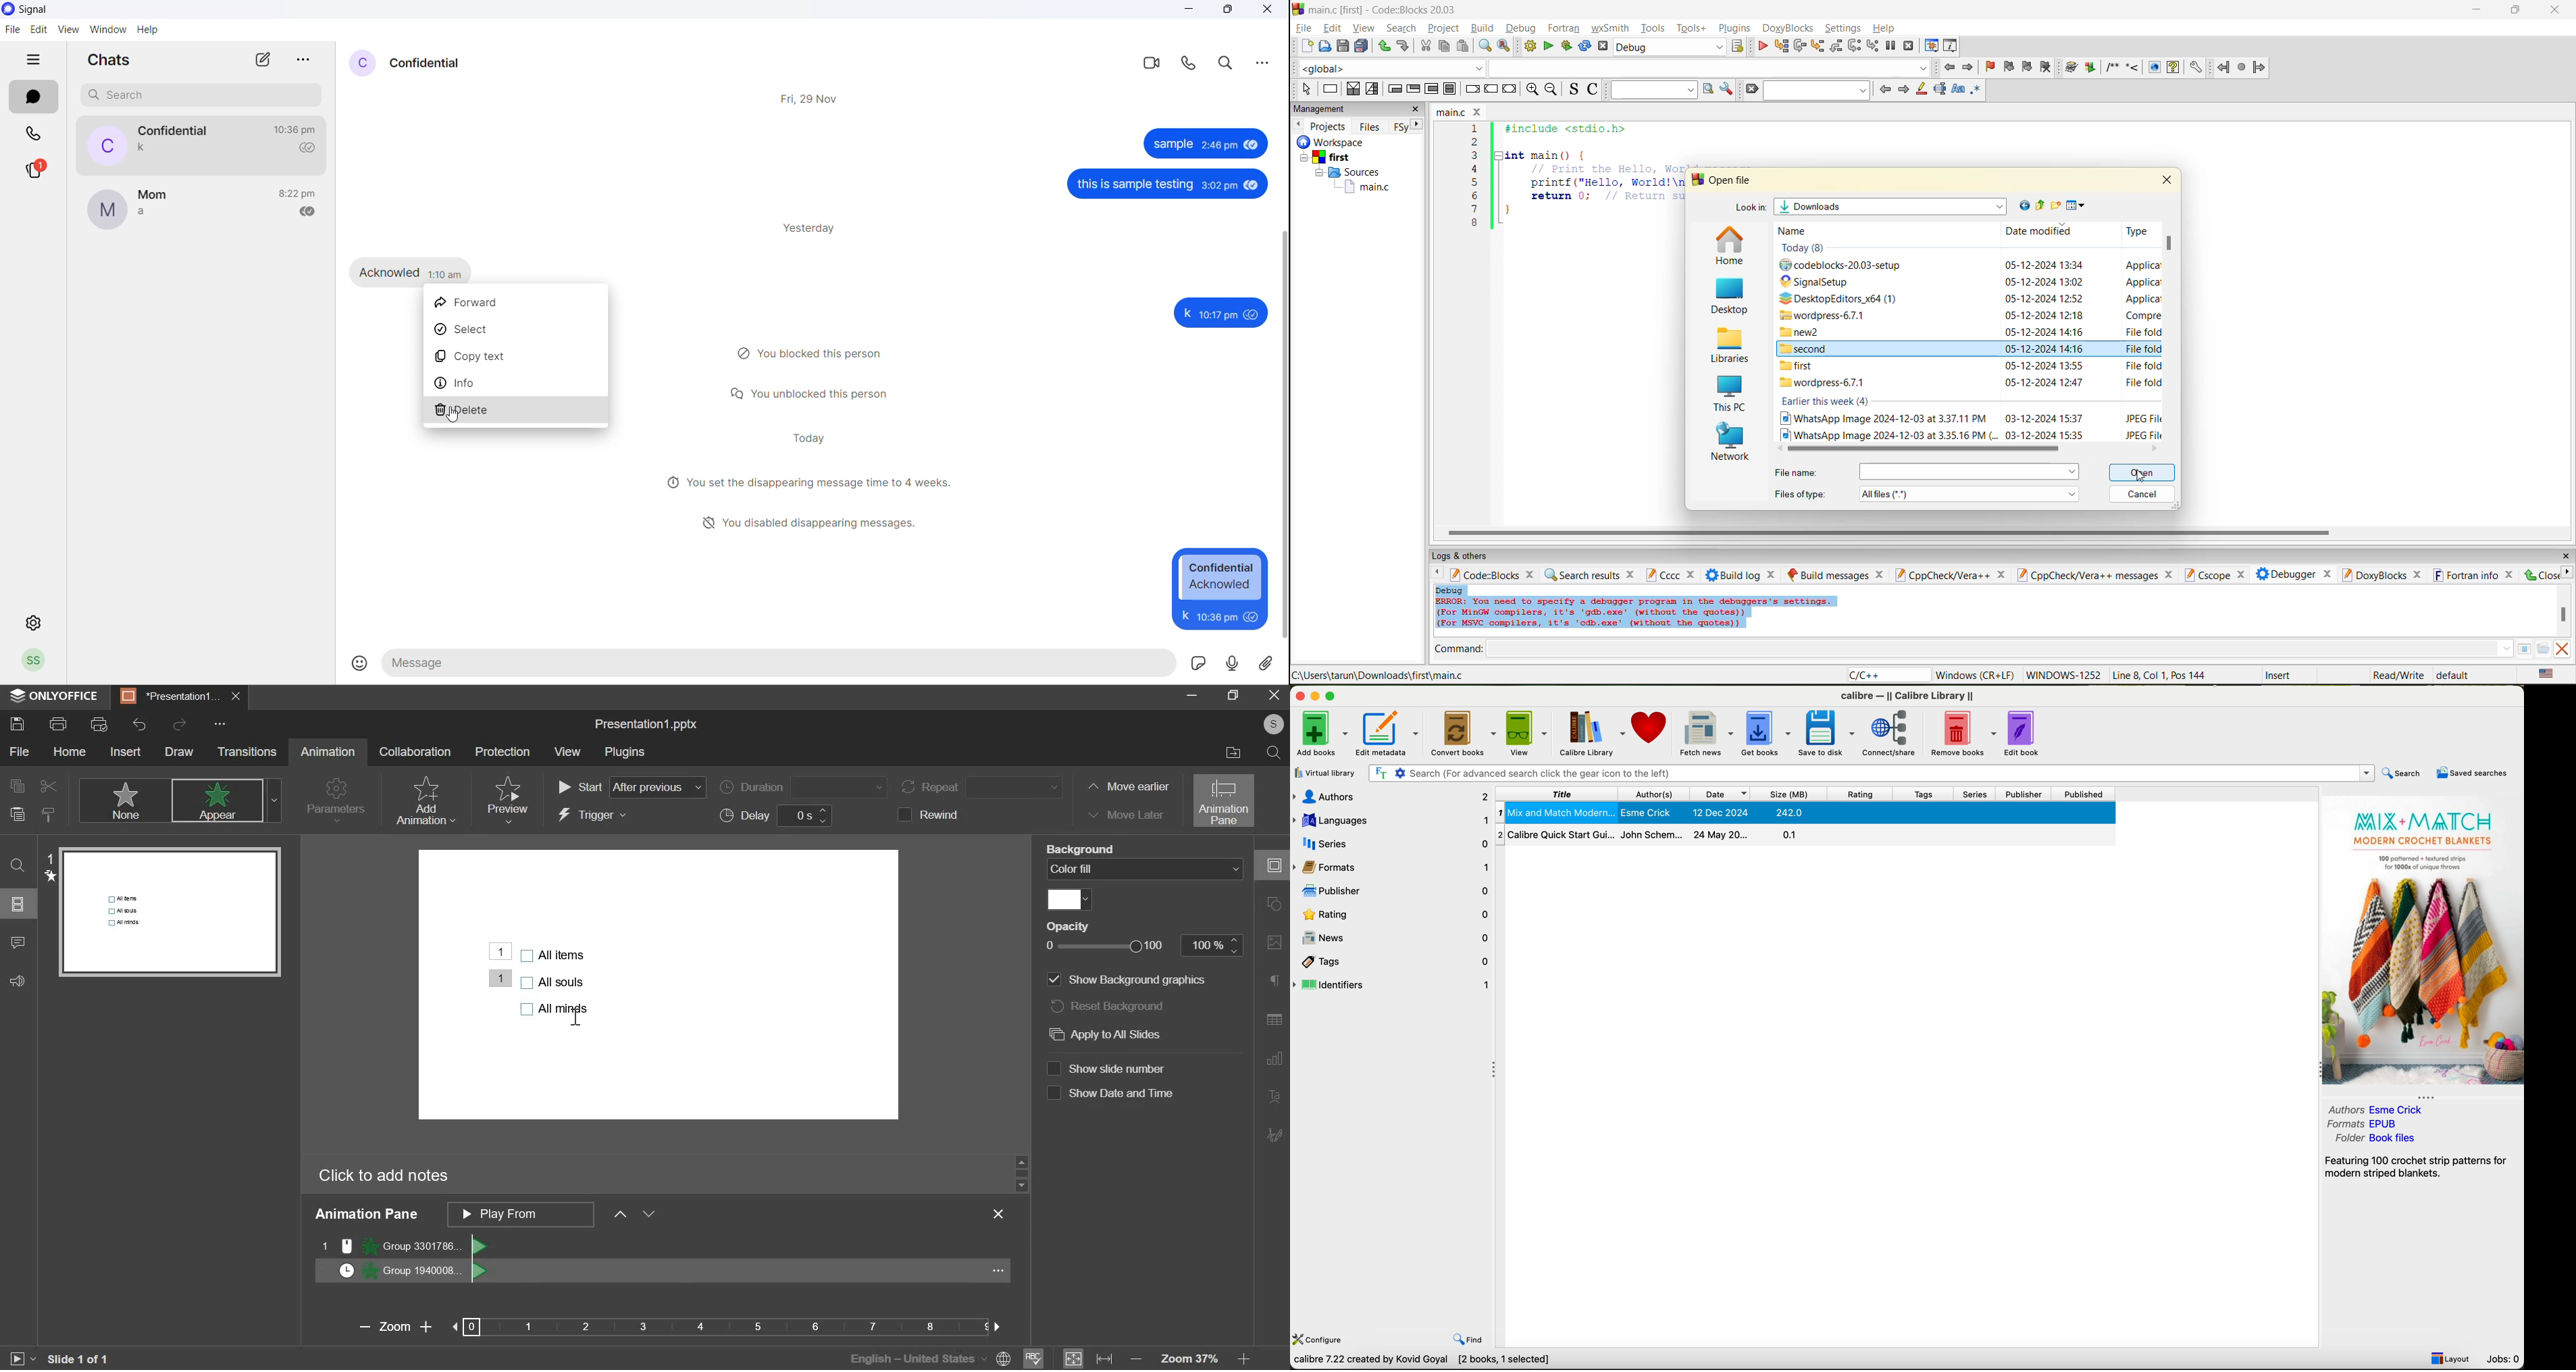  Describe the element at coordinates (1321, 732) in the screenshot. I see `add books` at that location.